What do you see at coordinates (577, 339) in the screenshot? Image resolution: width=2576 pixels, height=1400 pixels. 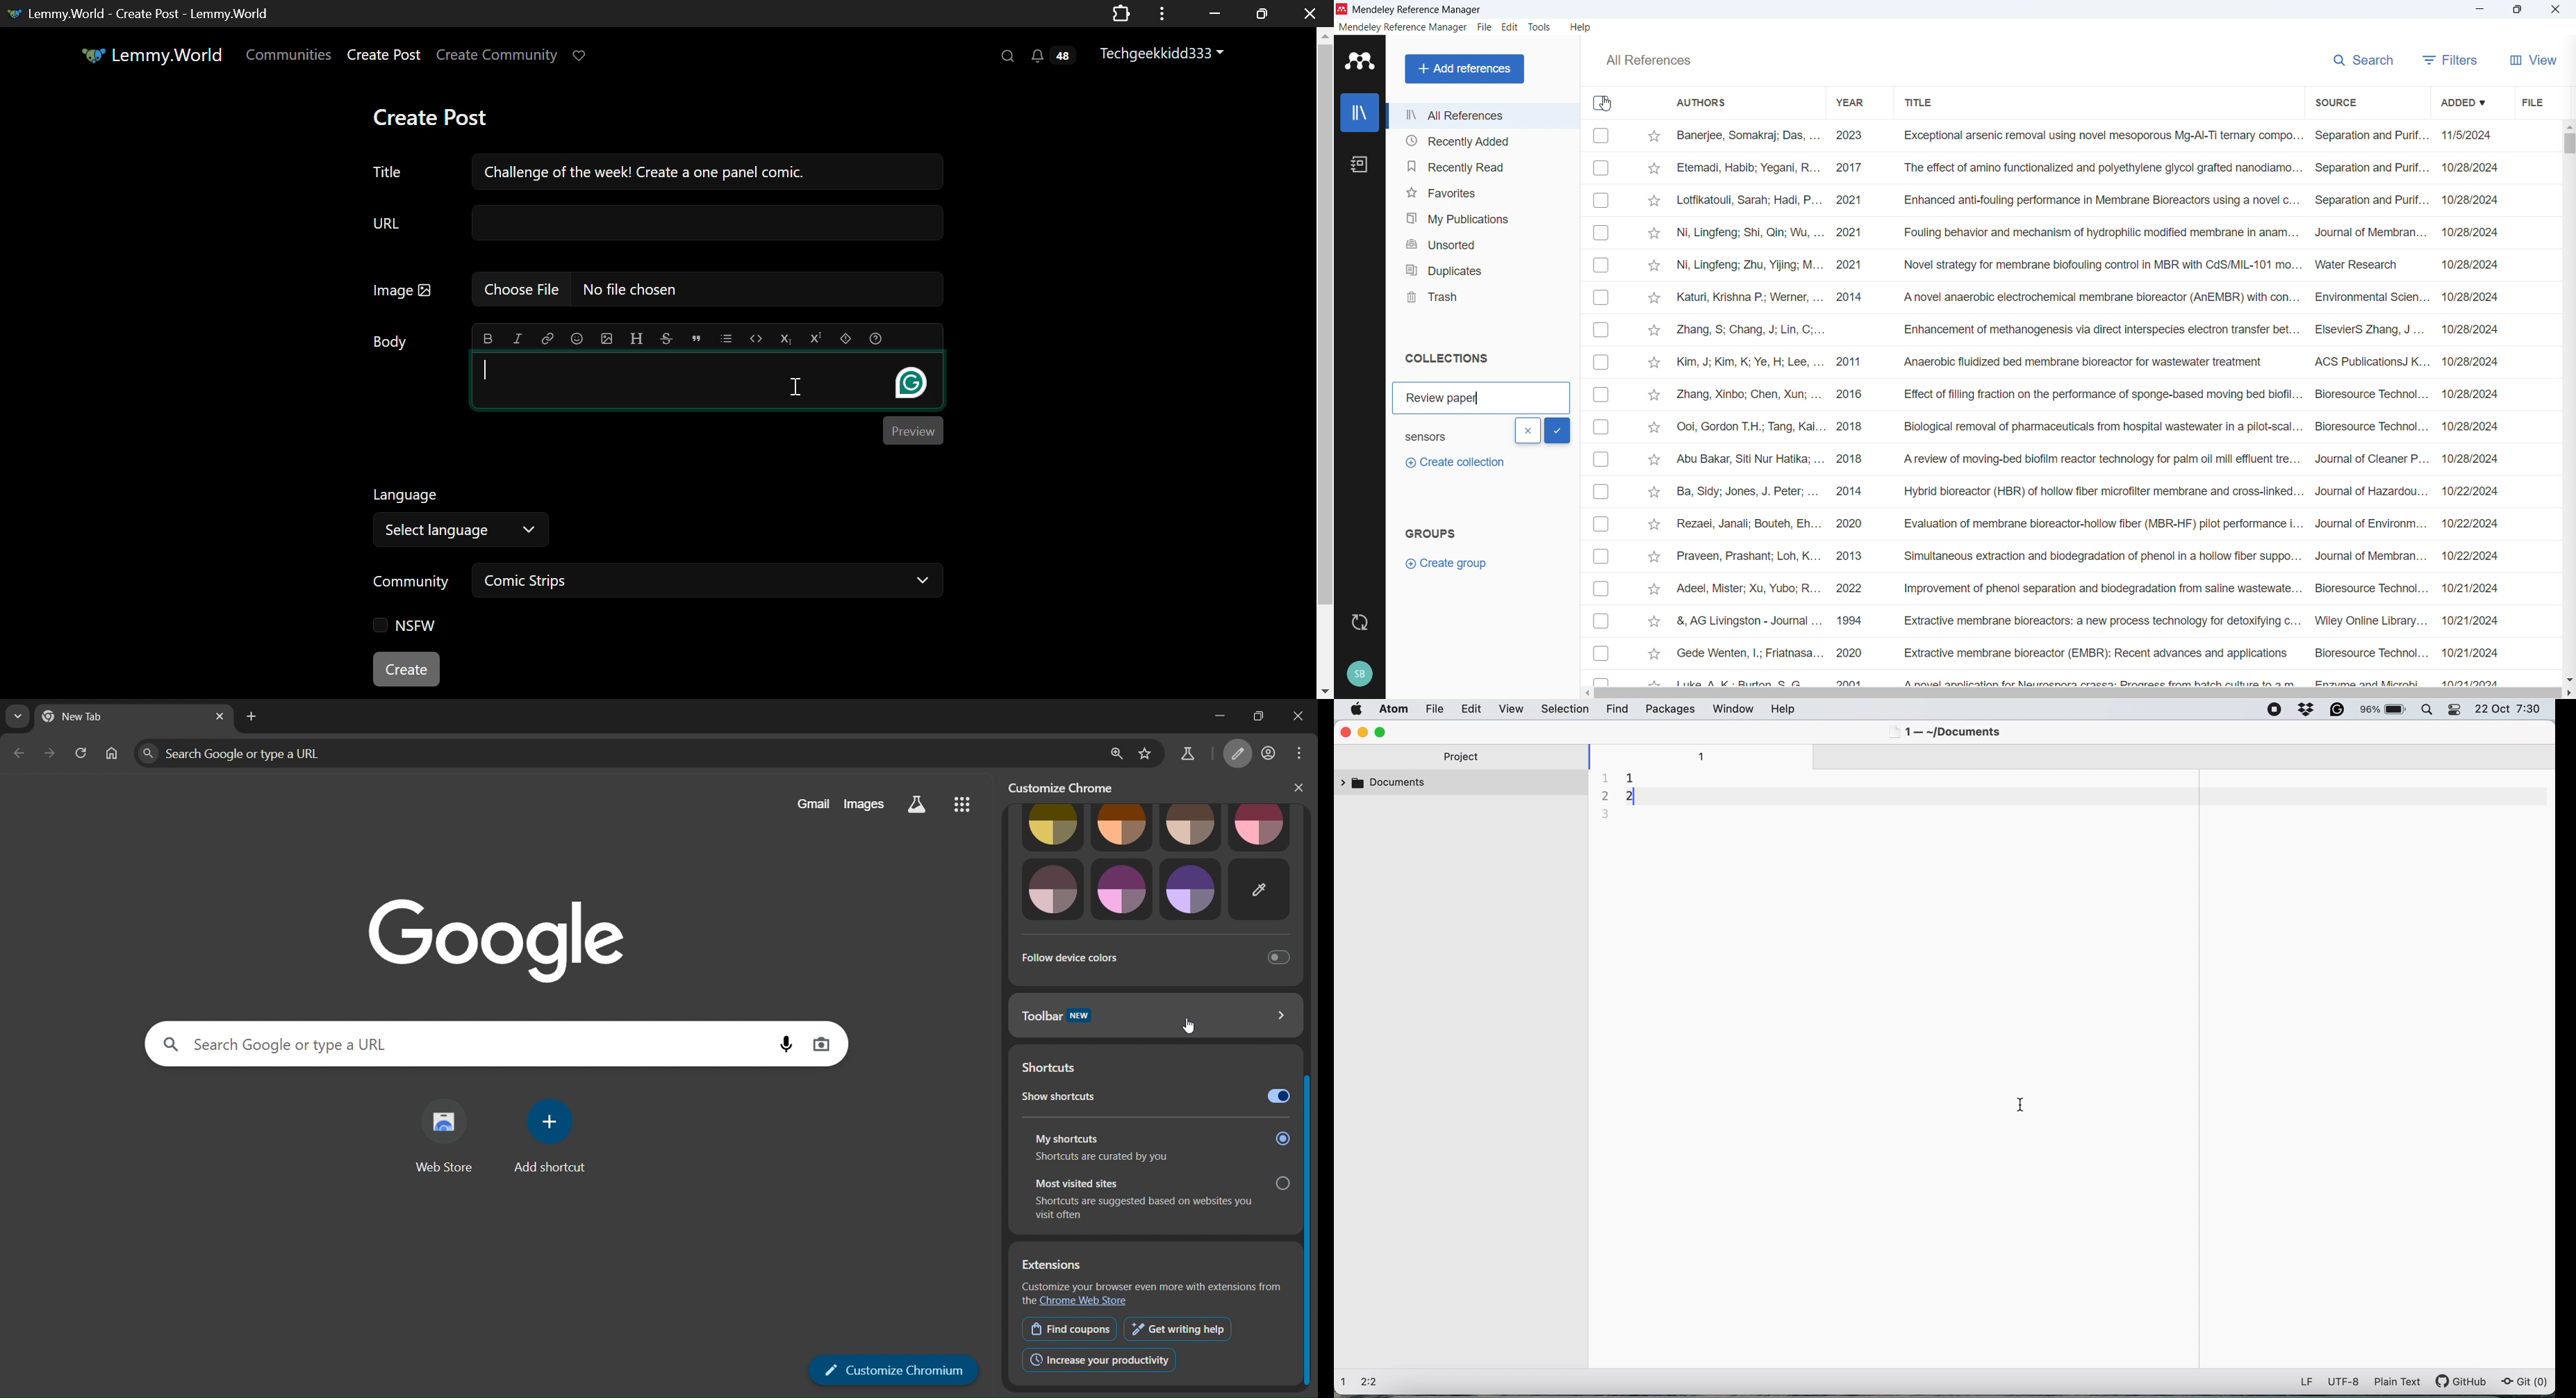 I see `Emoji` at bounding box center [577, 339].